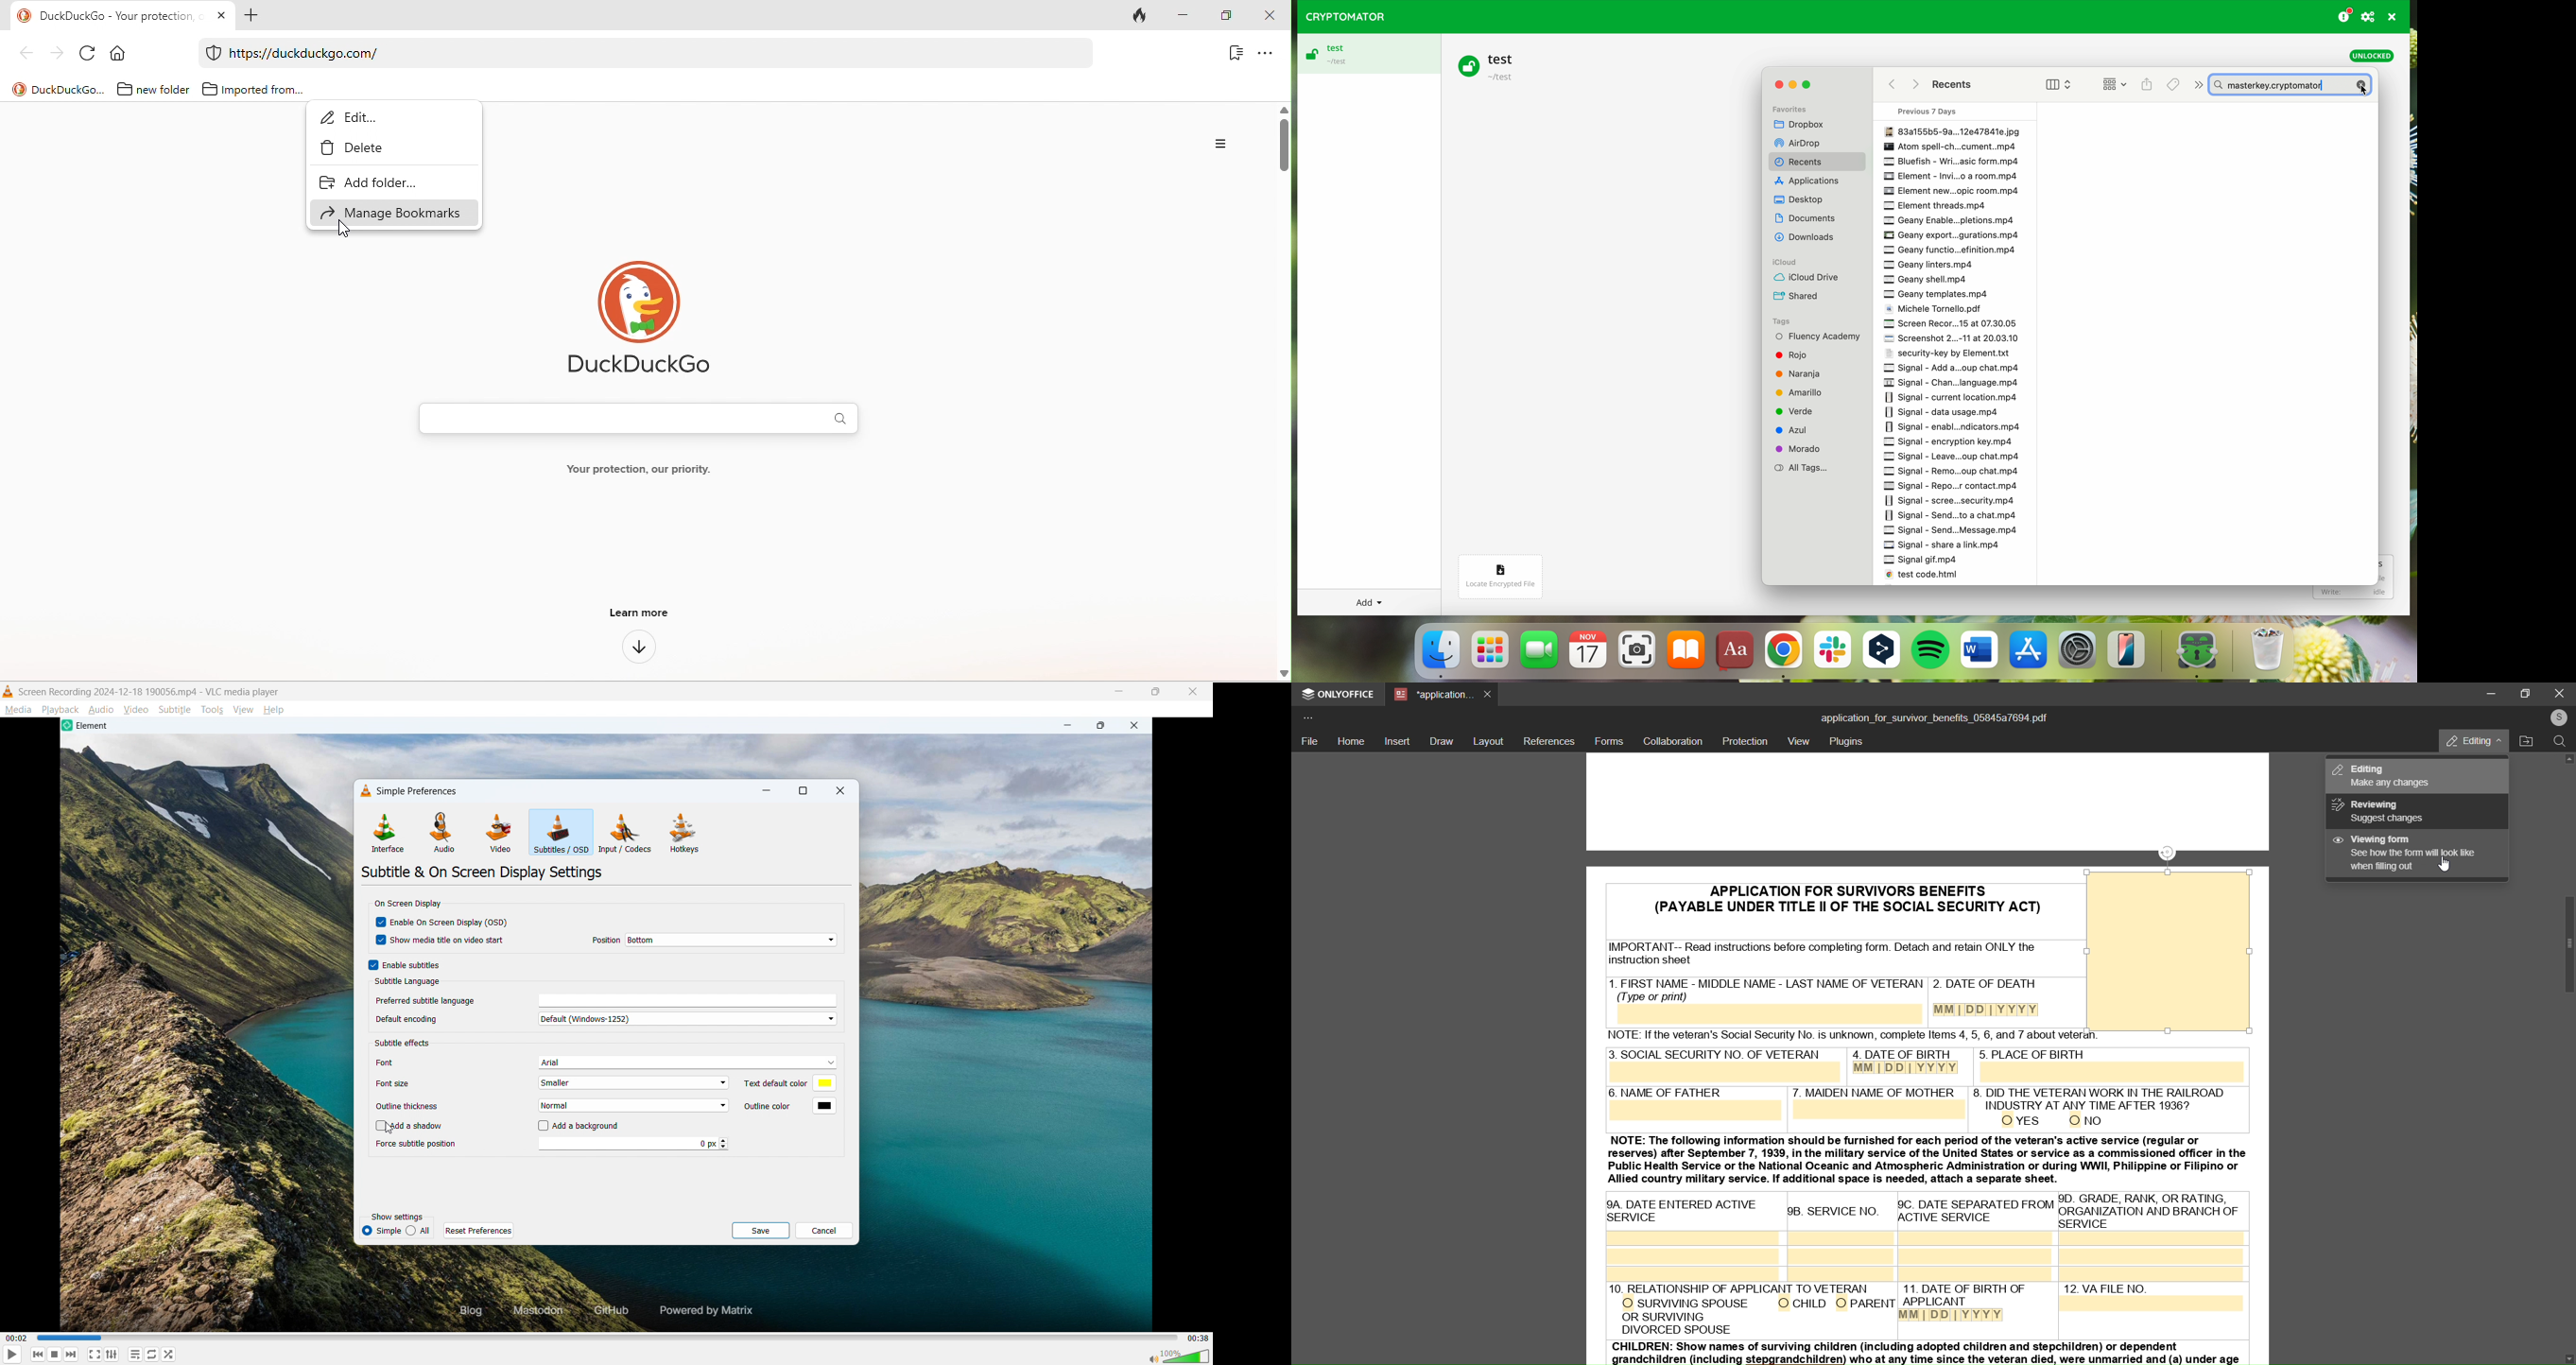  I want to click on all, so click(420, 1230).